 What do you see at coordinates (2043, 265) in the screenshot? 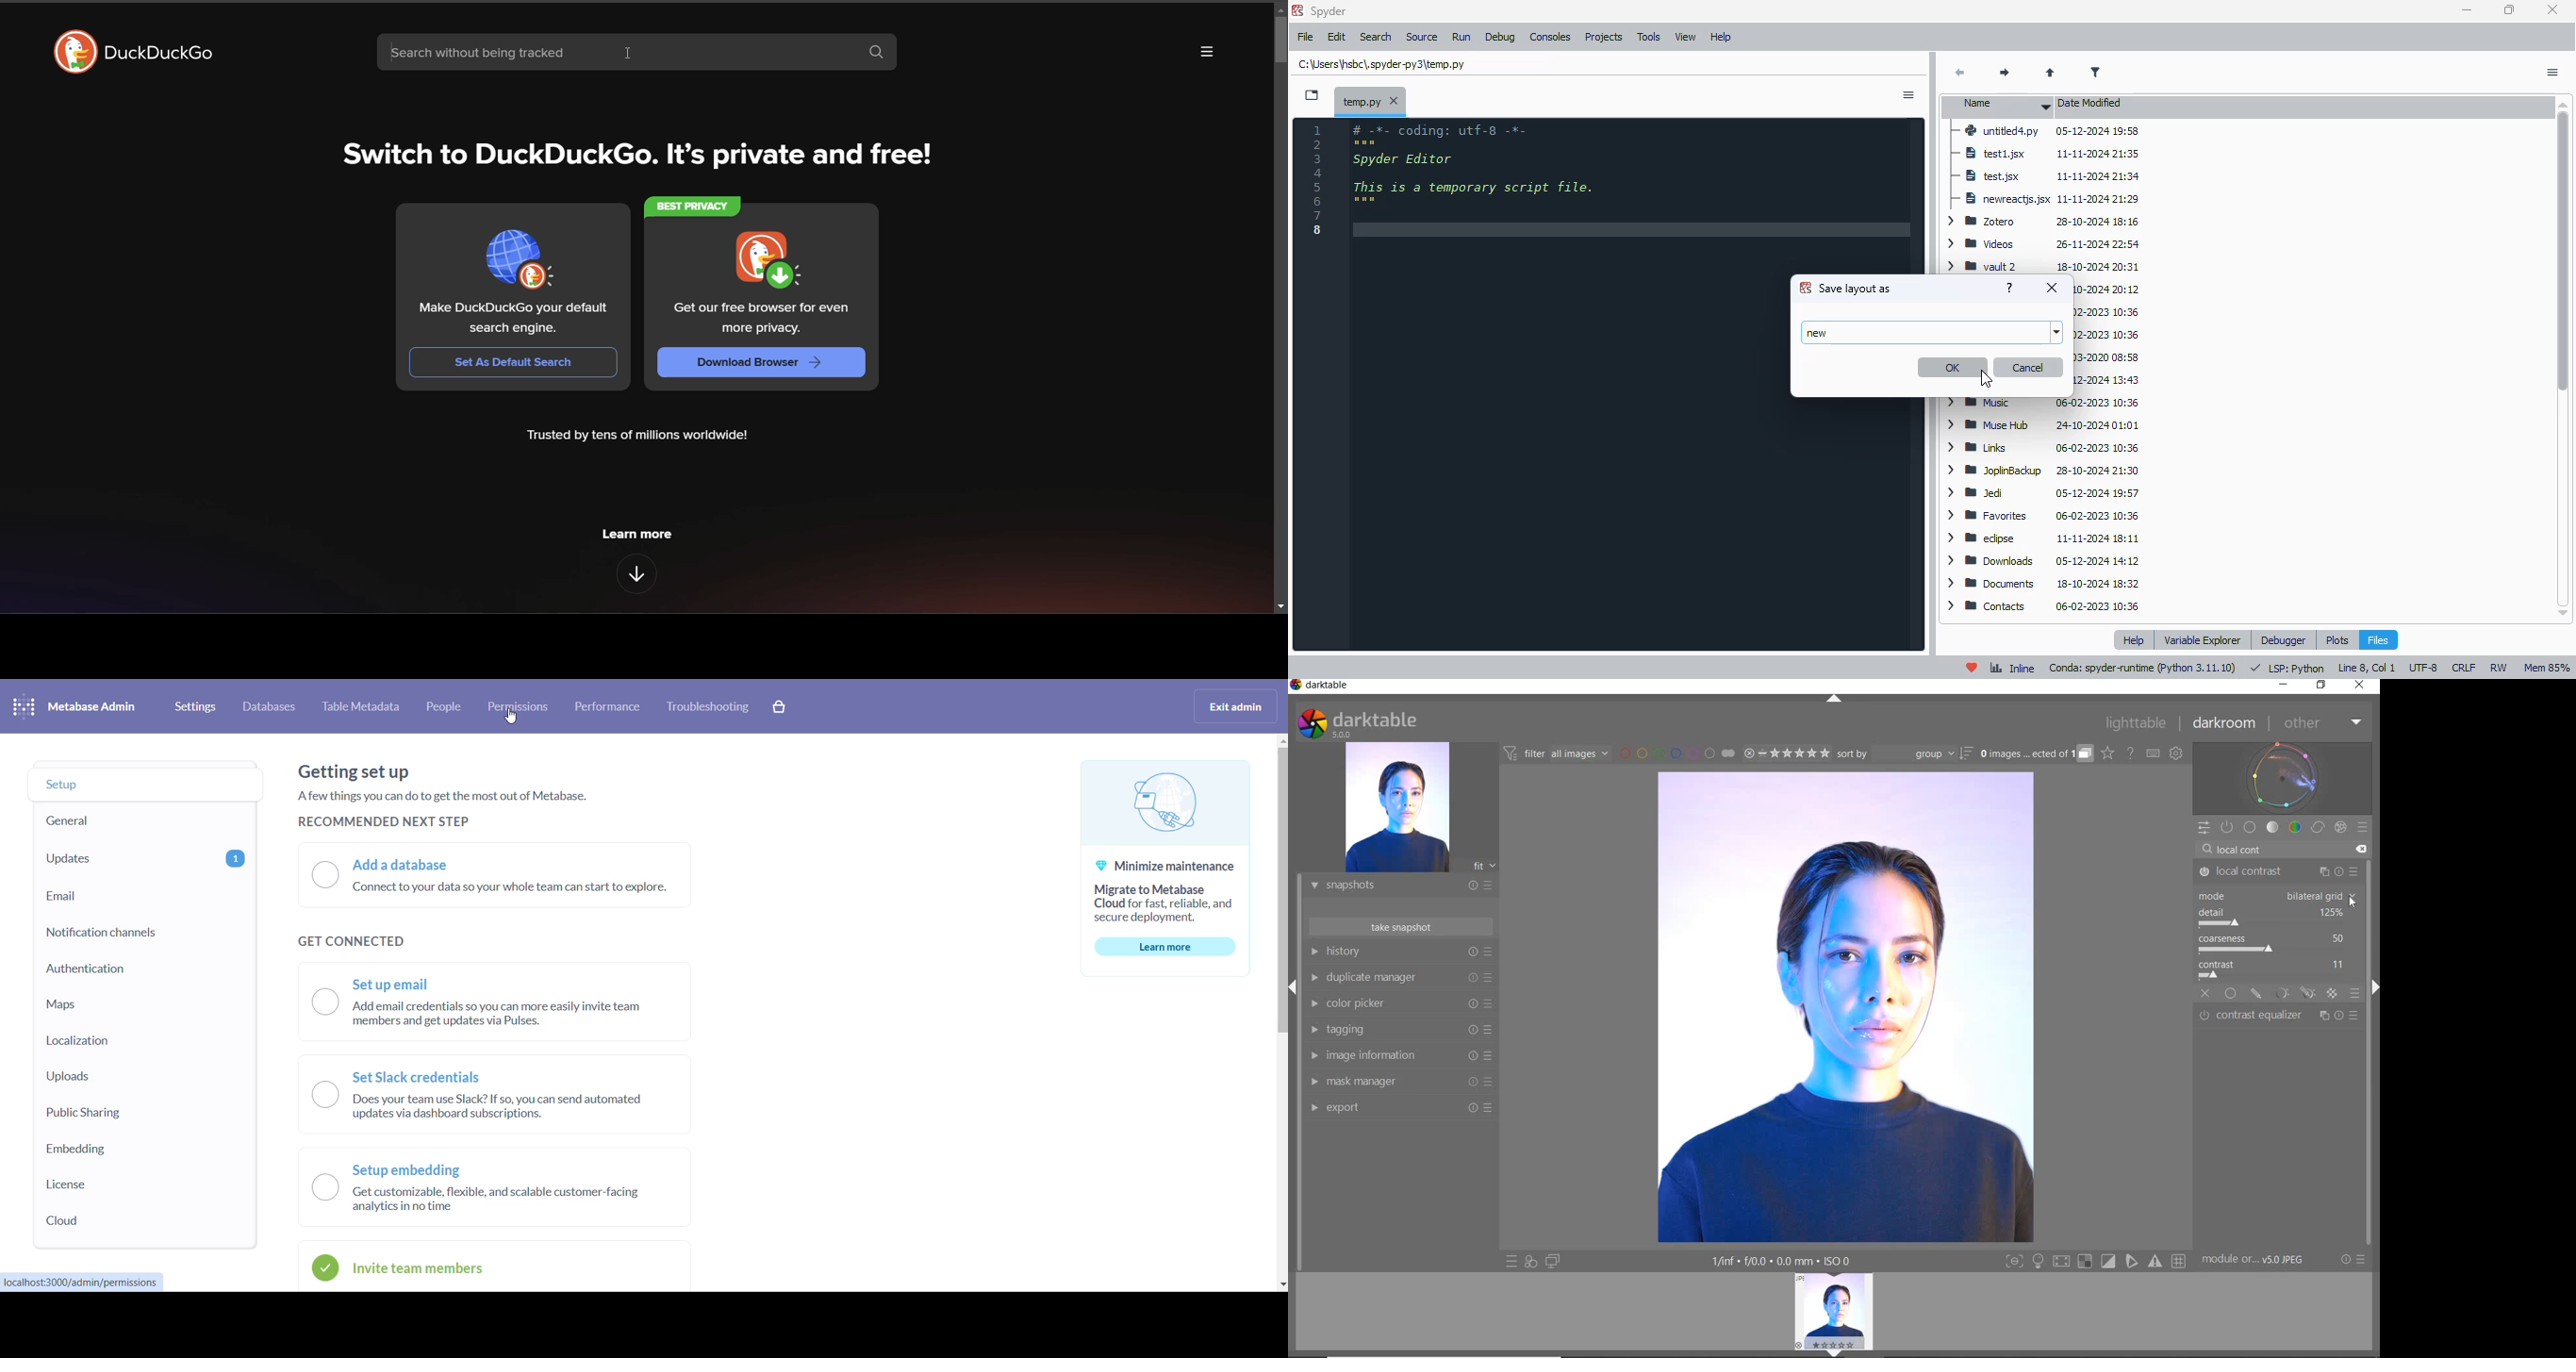
I see `vault 2` at bounding box center [2043, 265].